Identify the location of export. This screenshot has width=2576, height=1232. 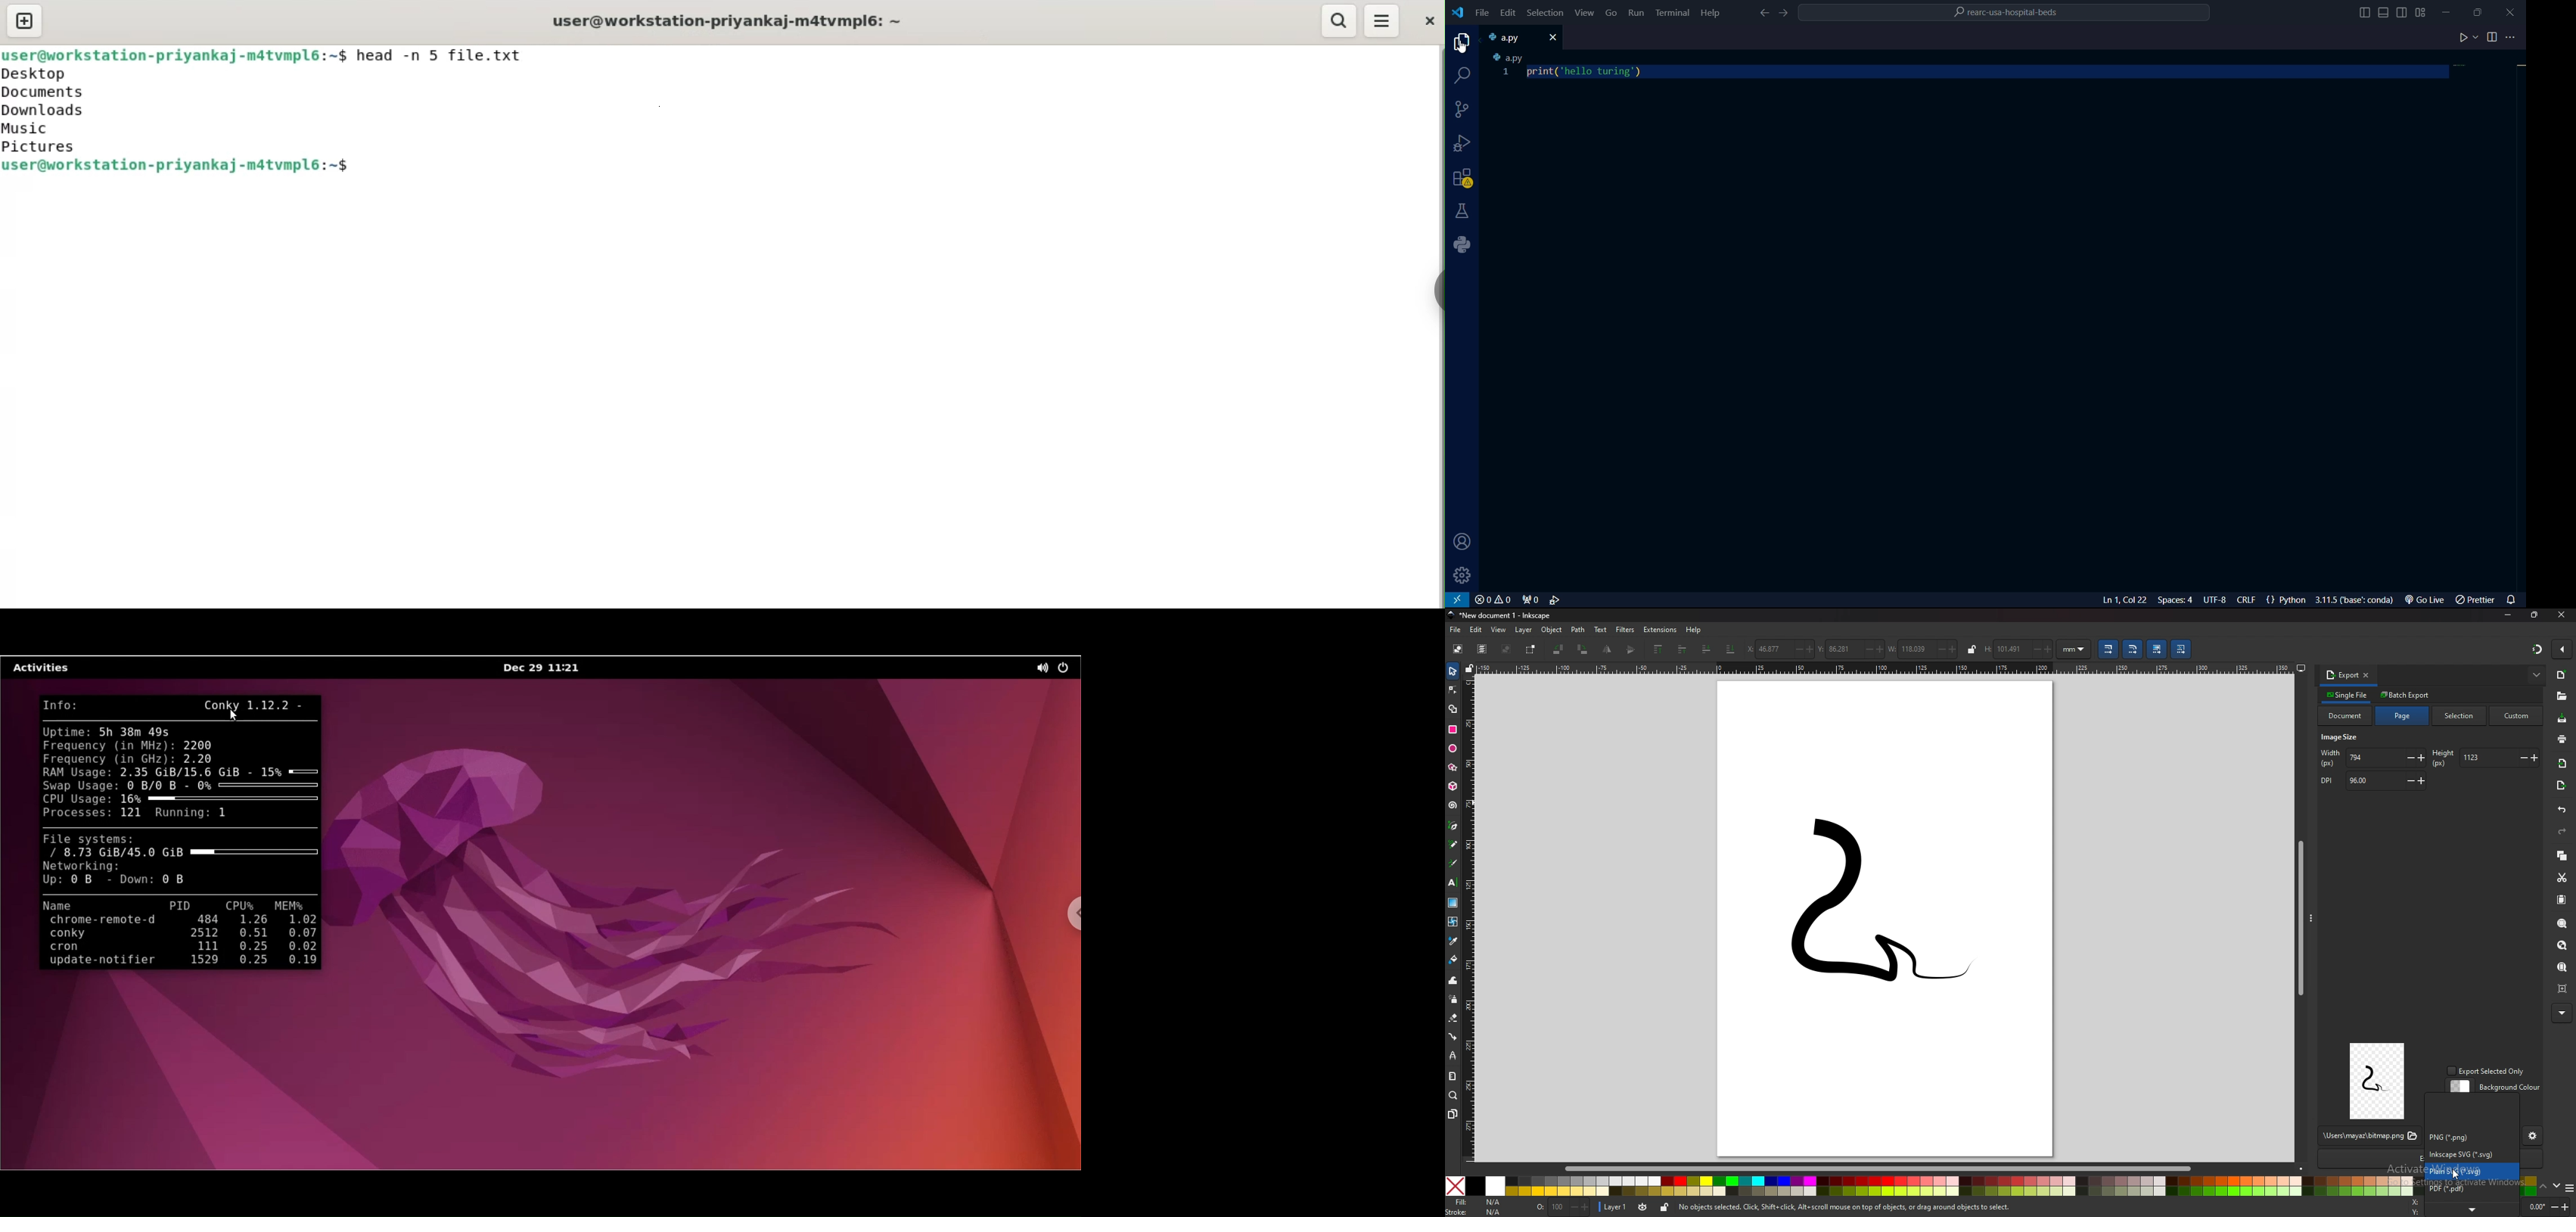
(2561, 787).